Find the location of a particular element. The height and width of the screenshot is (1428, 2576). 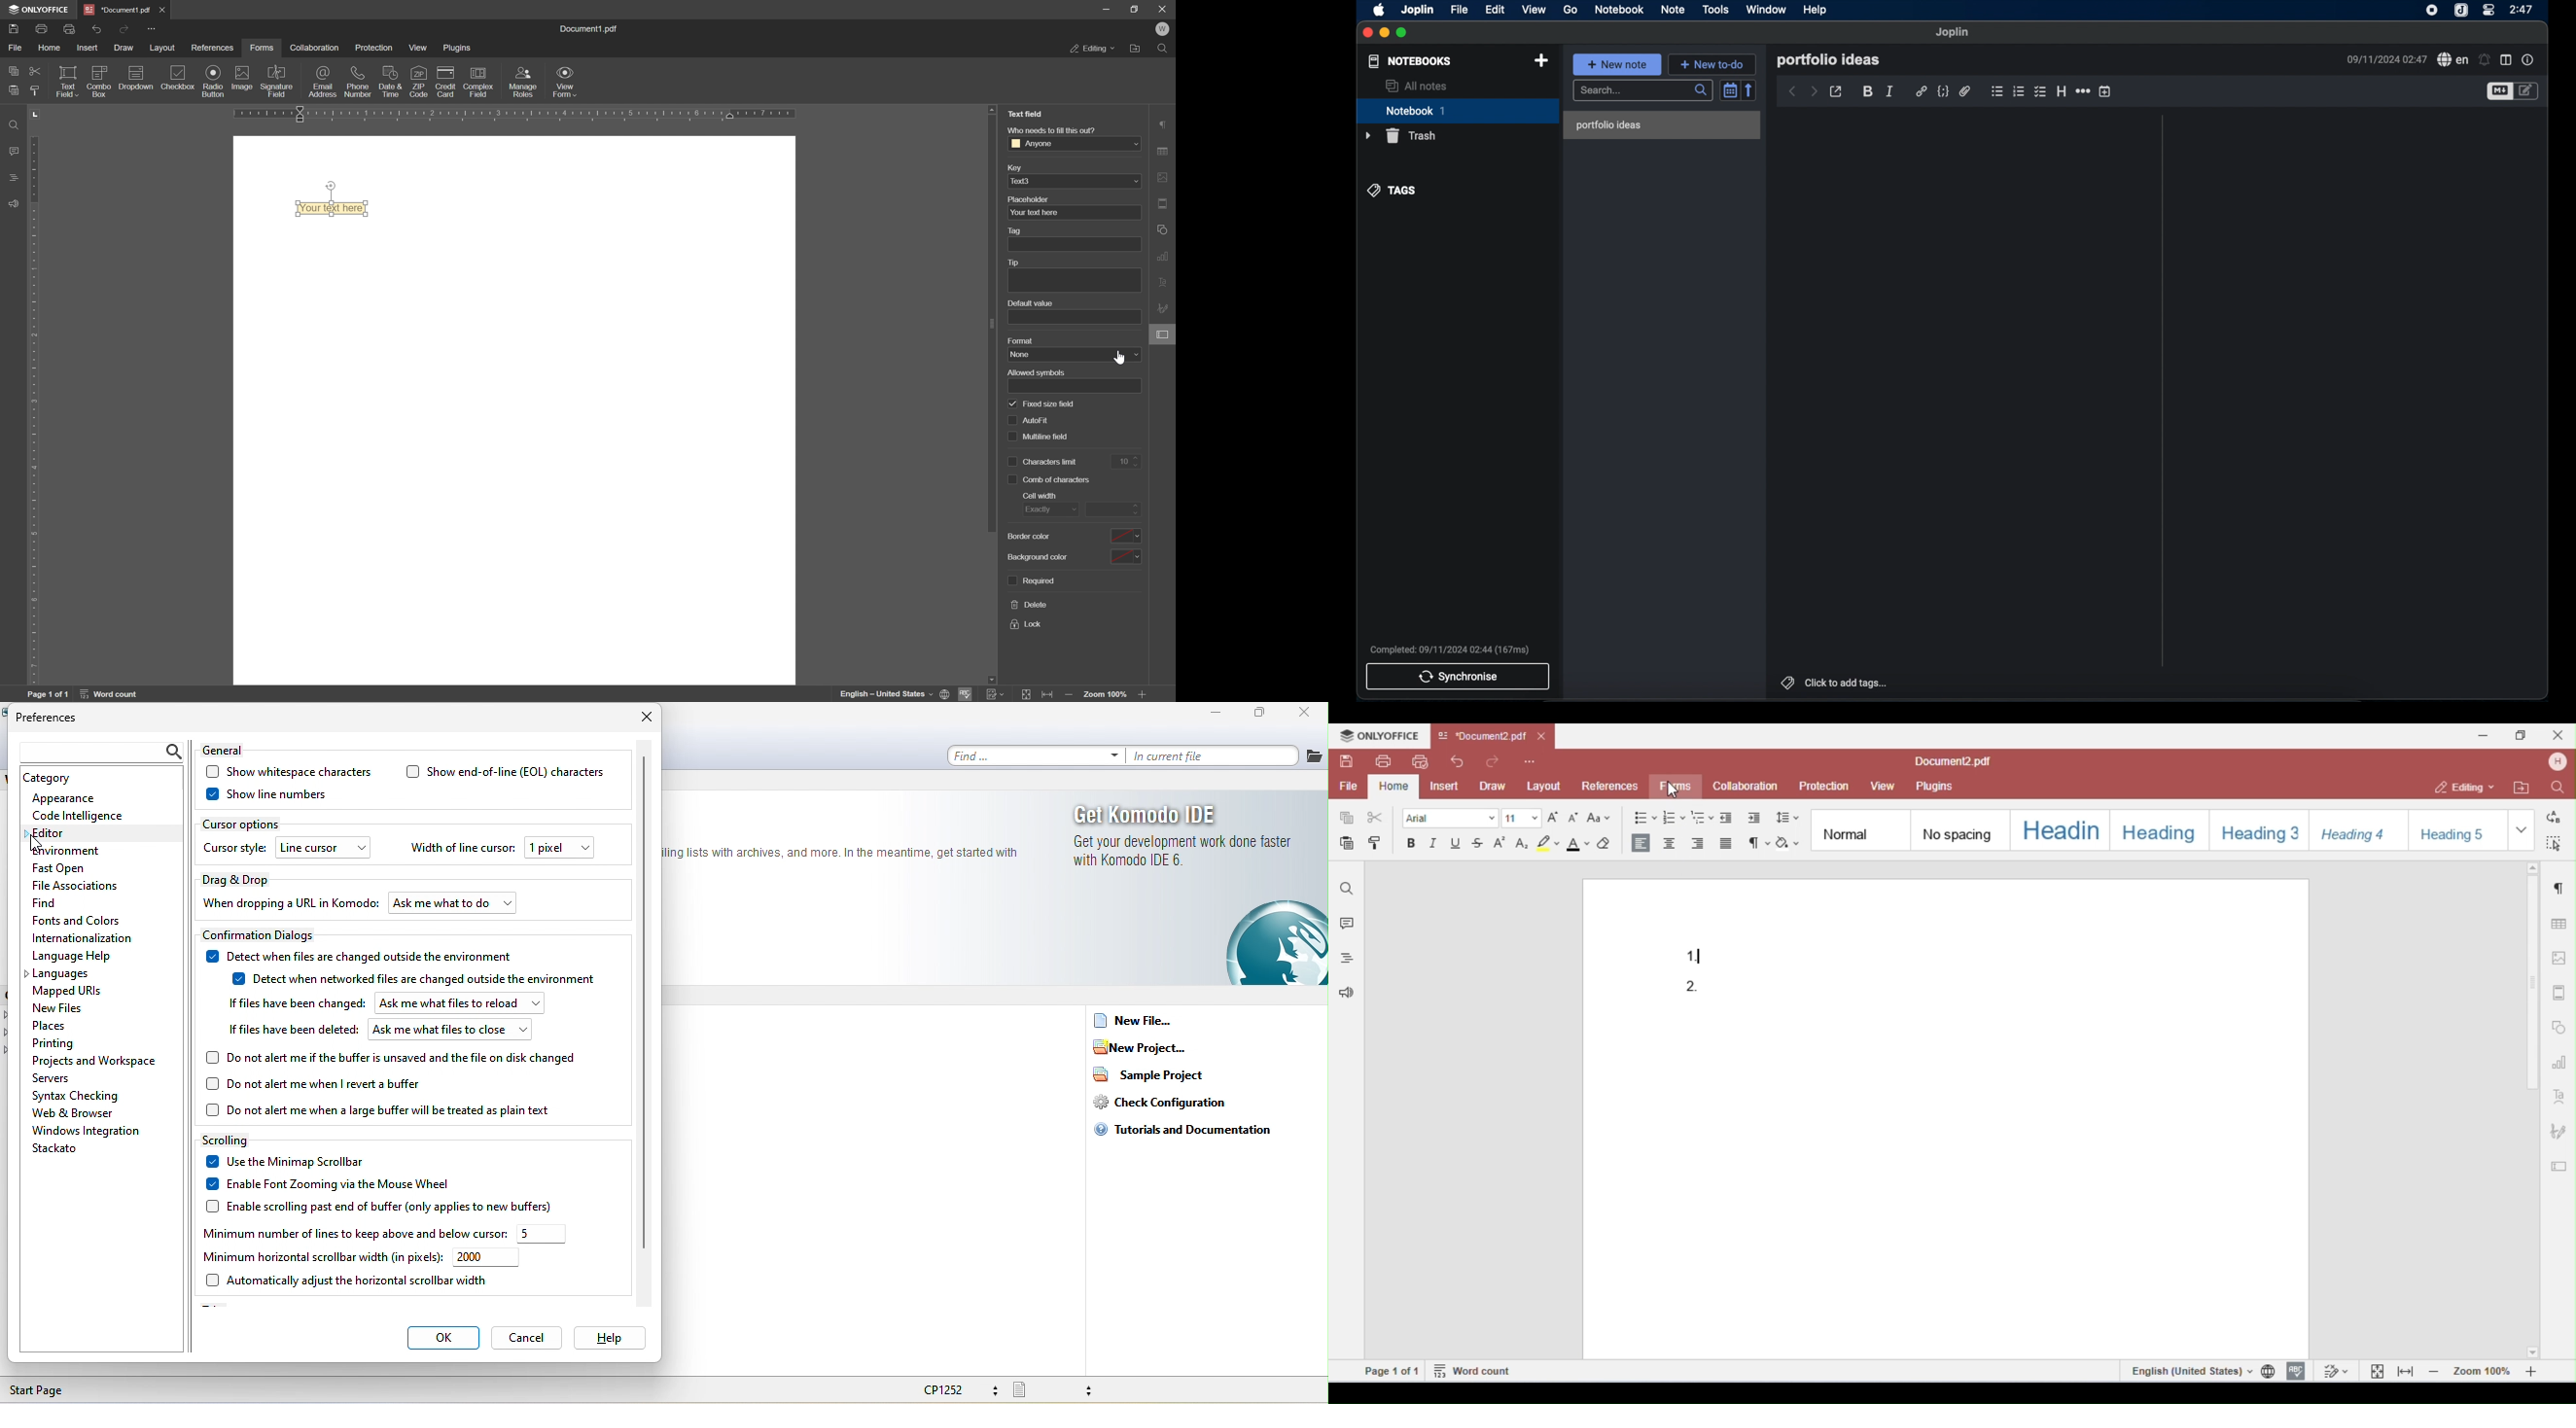

select background color is located at coordinates (1126, 557).